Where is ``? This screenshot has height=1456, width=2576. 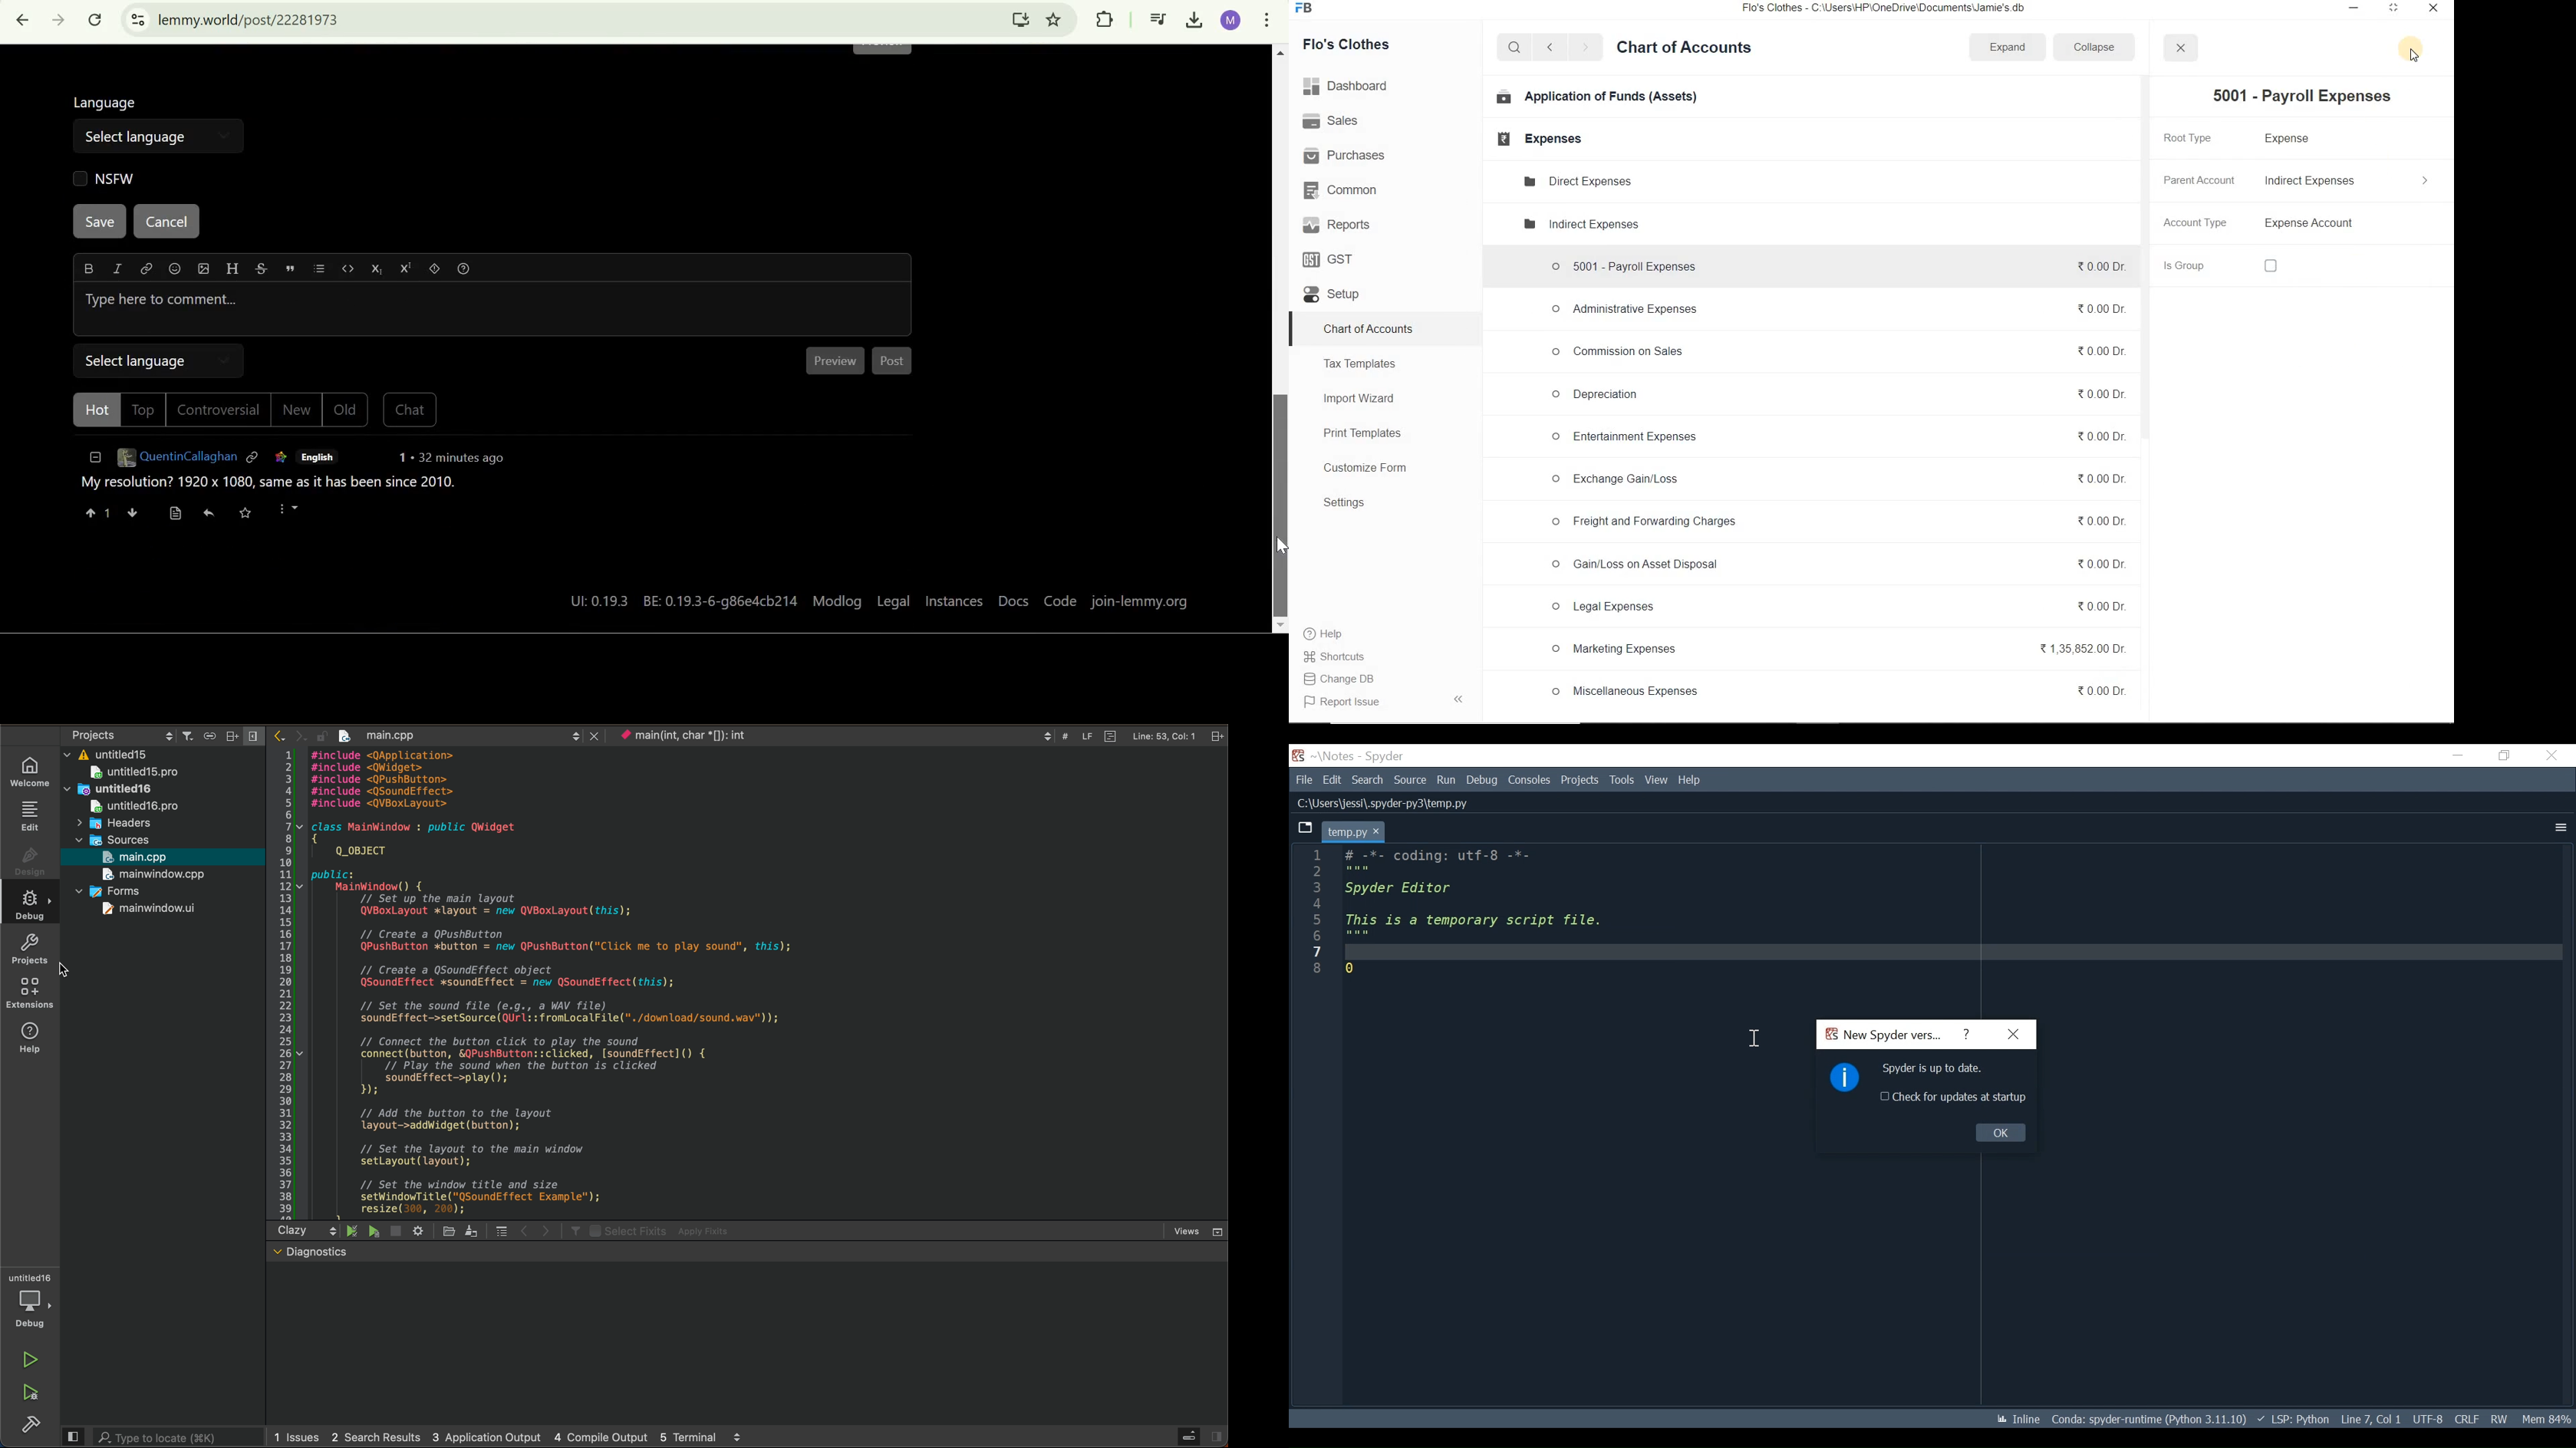  is located at coordinates (154, 909).